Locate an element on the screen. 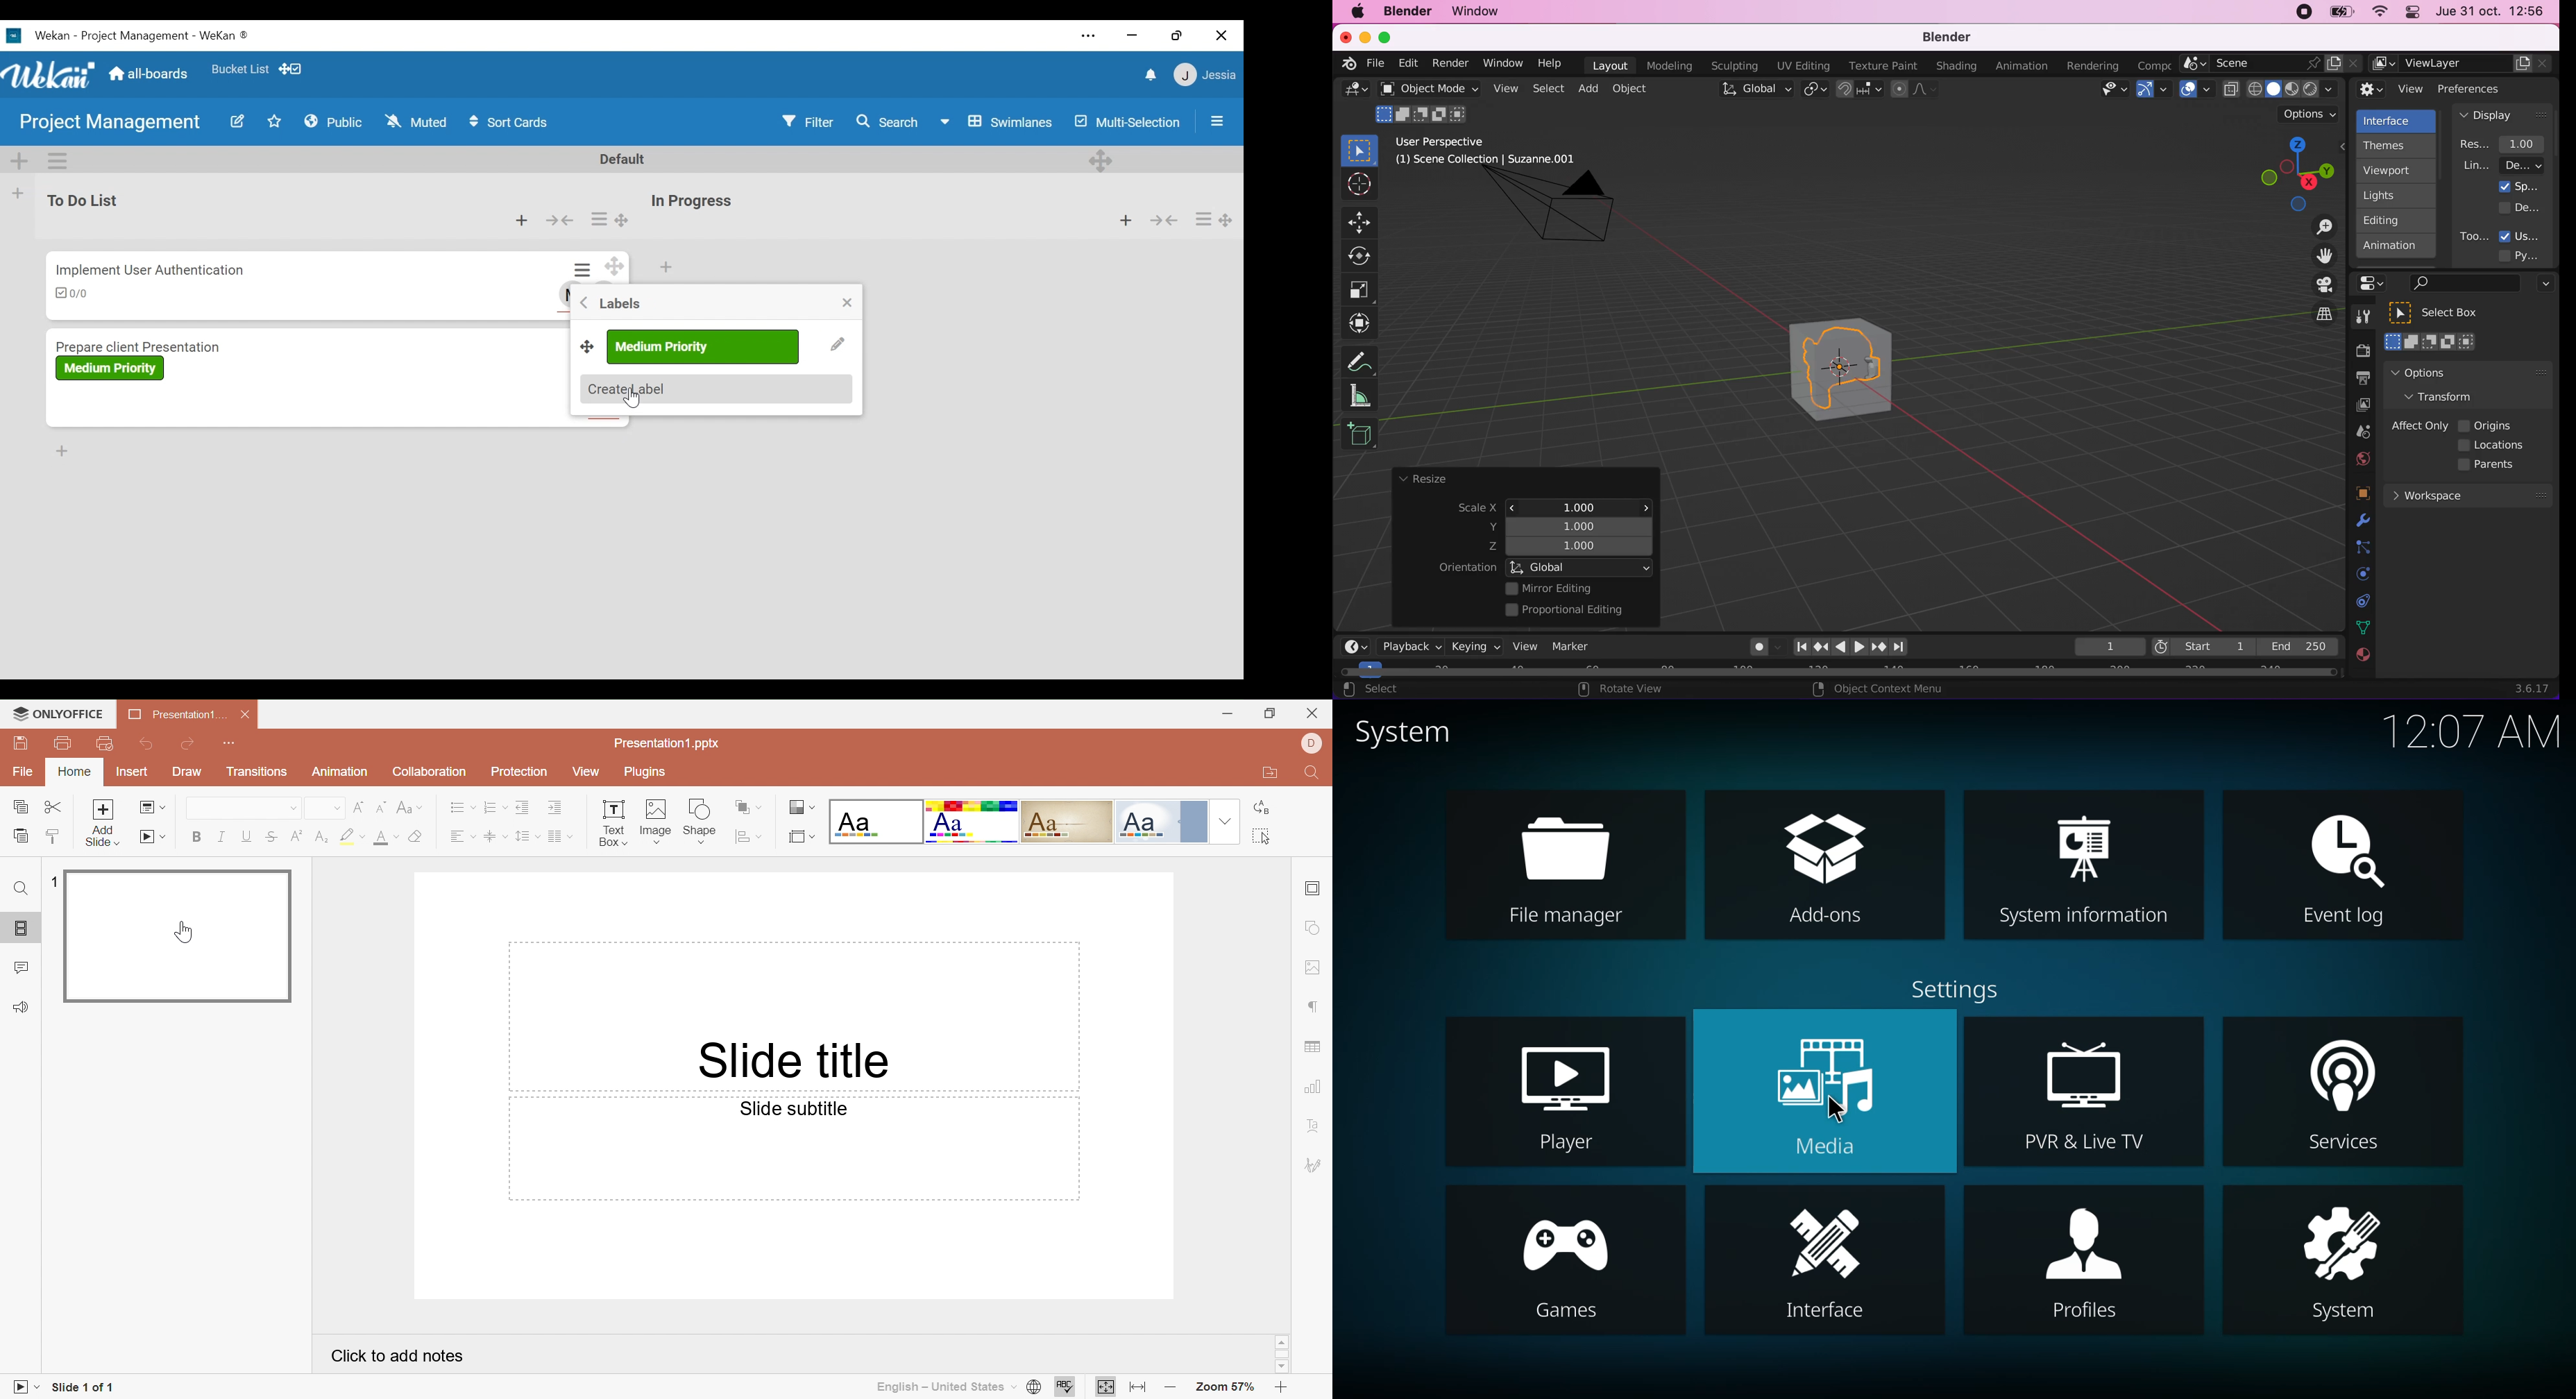  Set document language is located at coordinates (1035, 1388).